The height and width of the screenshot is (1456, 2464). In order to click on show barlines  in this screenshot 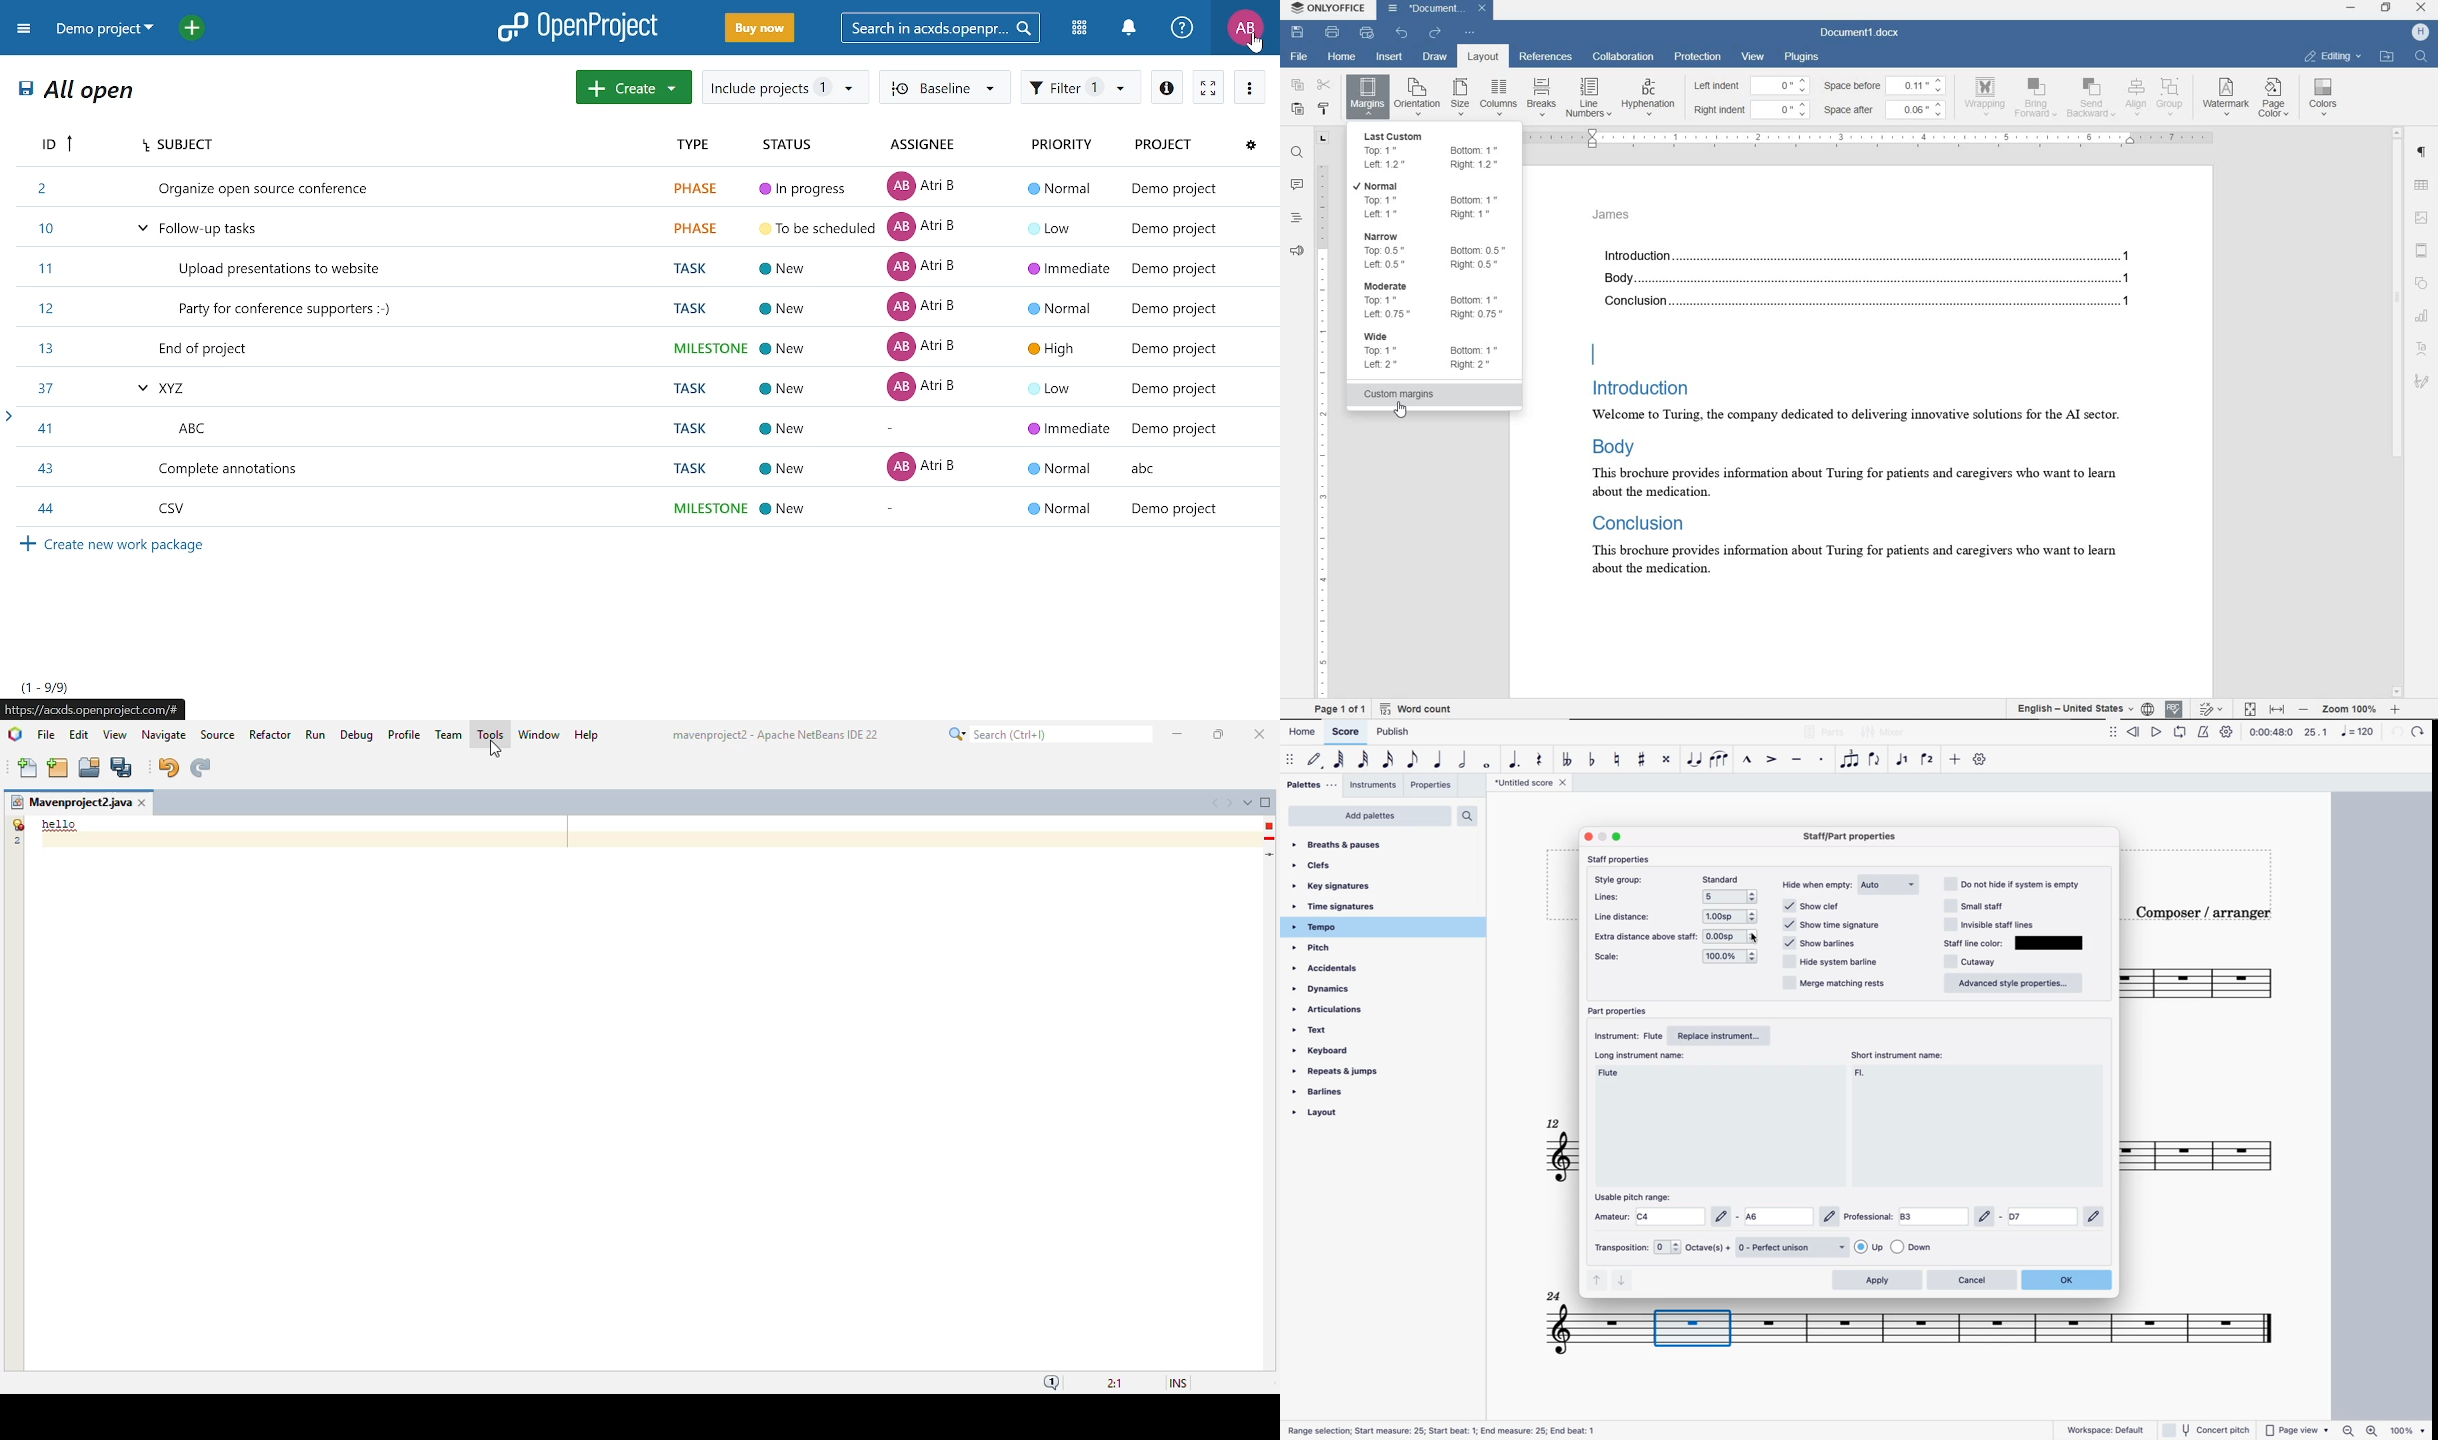, I will do `click(1825, 941)`.